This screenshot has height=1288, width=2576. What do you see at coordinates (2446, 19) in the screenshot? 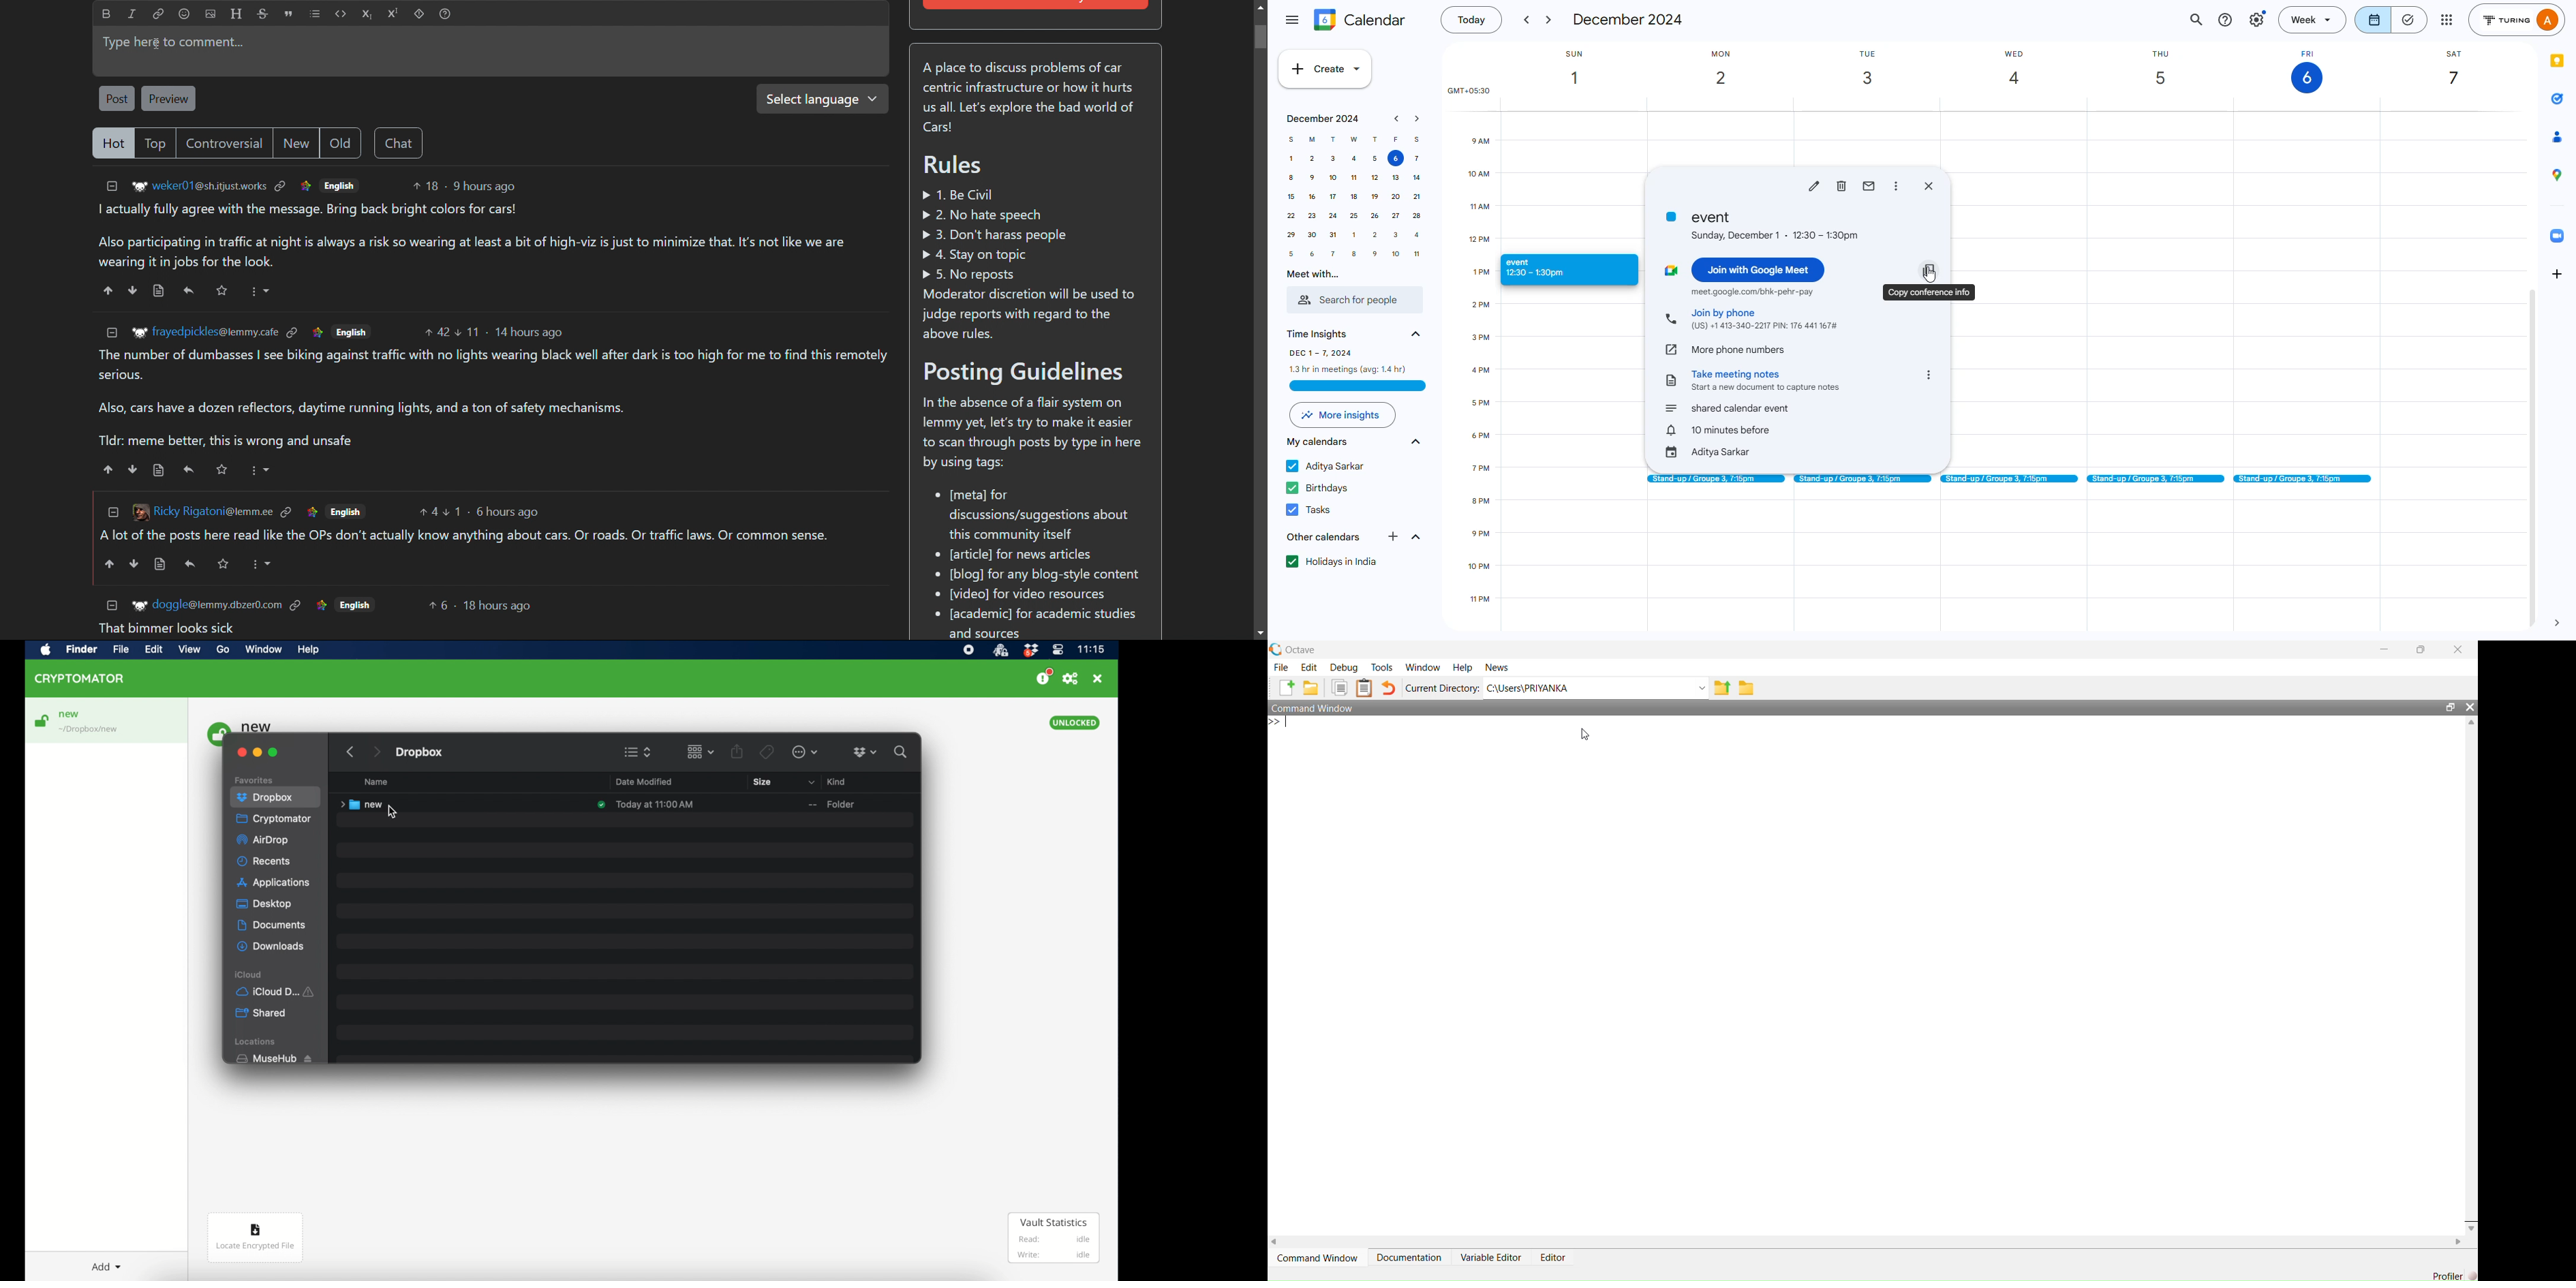
I see `more` at bounding box center [2446, 19].